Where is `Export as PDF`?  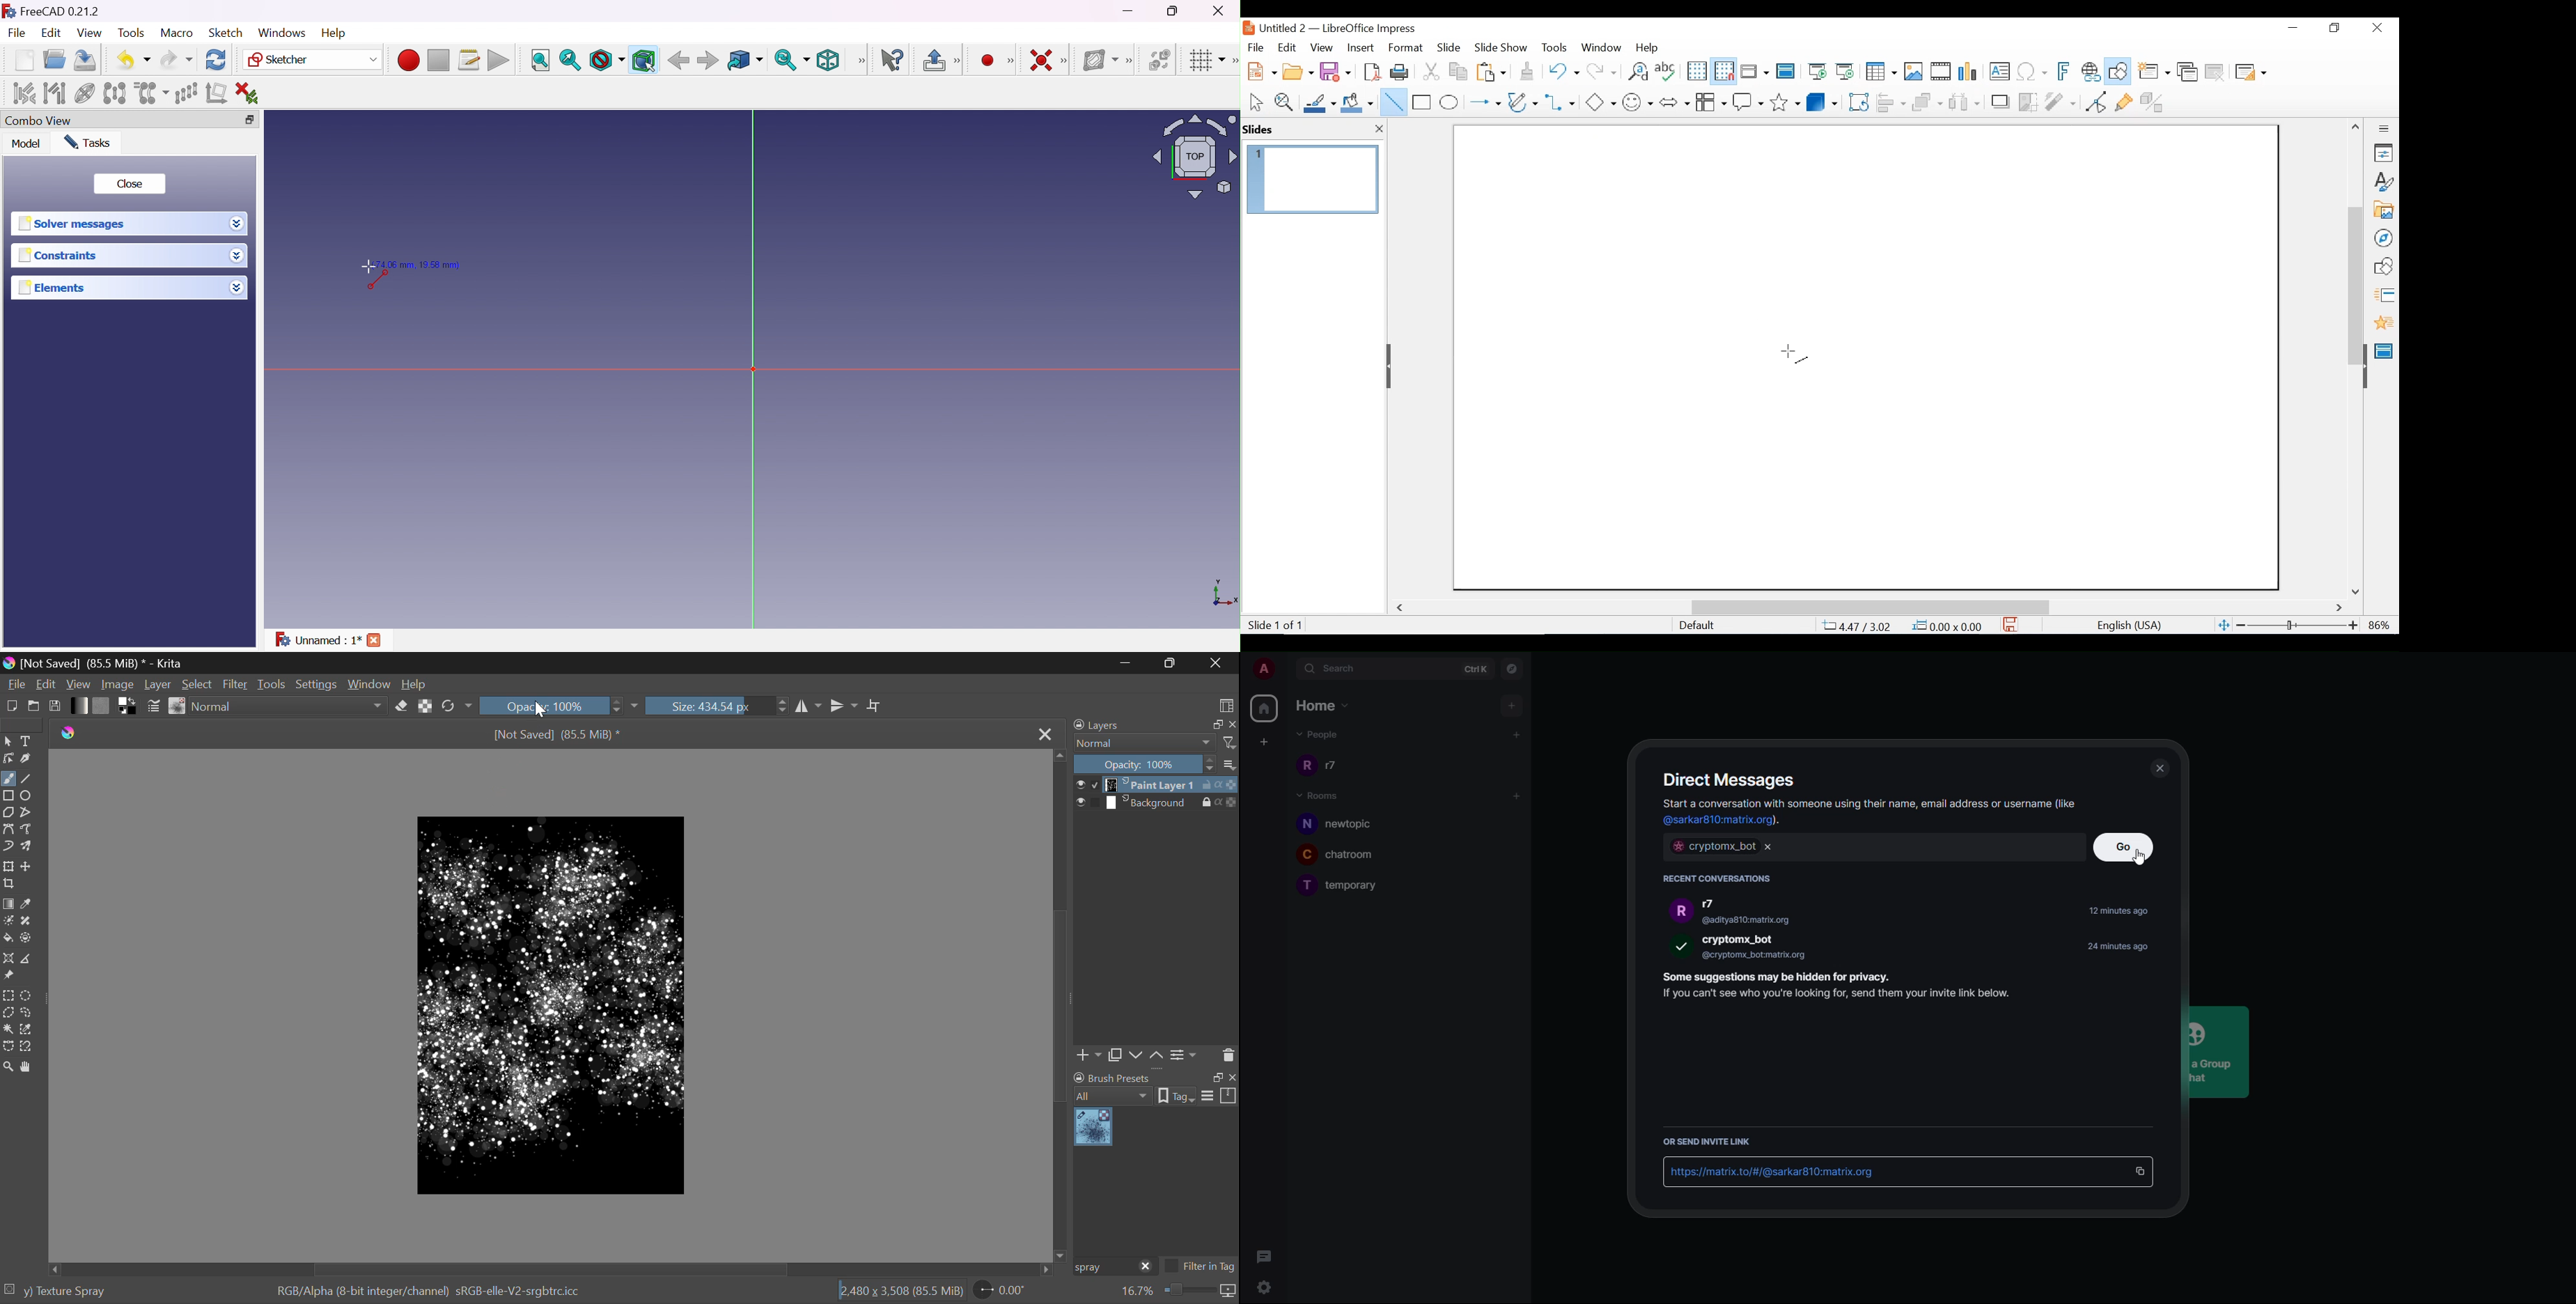 Export as PDF is located at coordinates (1372, 71).